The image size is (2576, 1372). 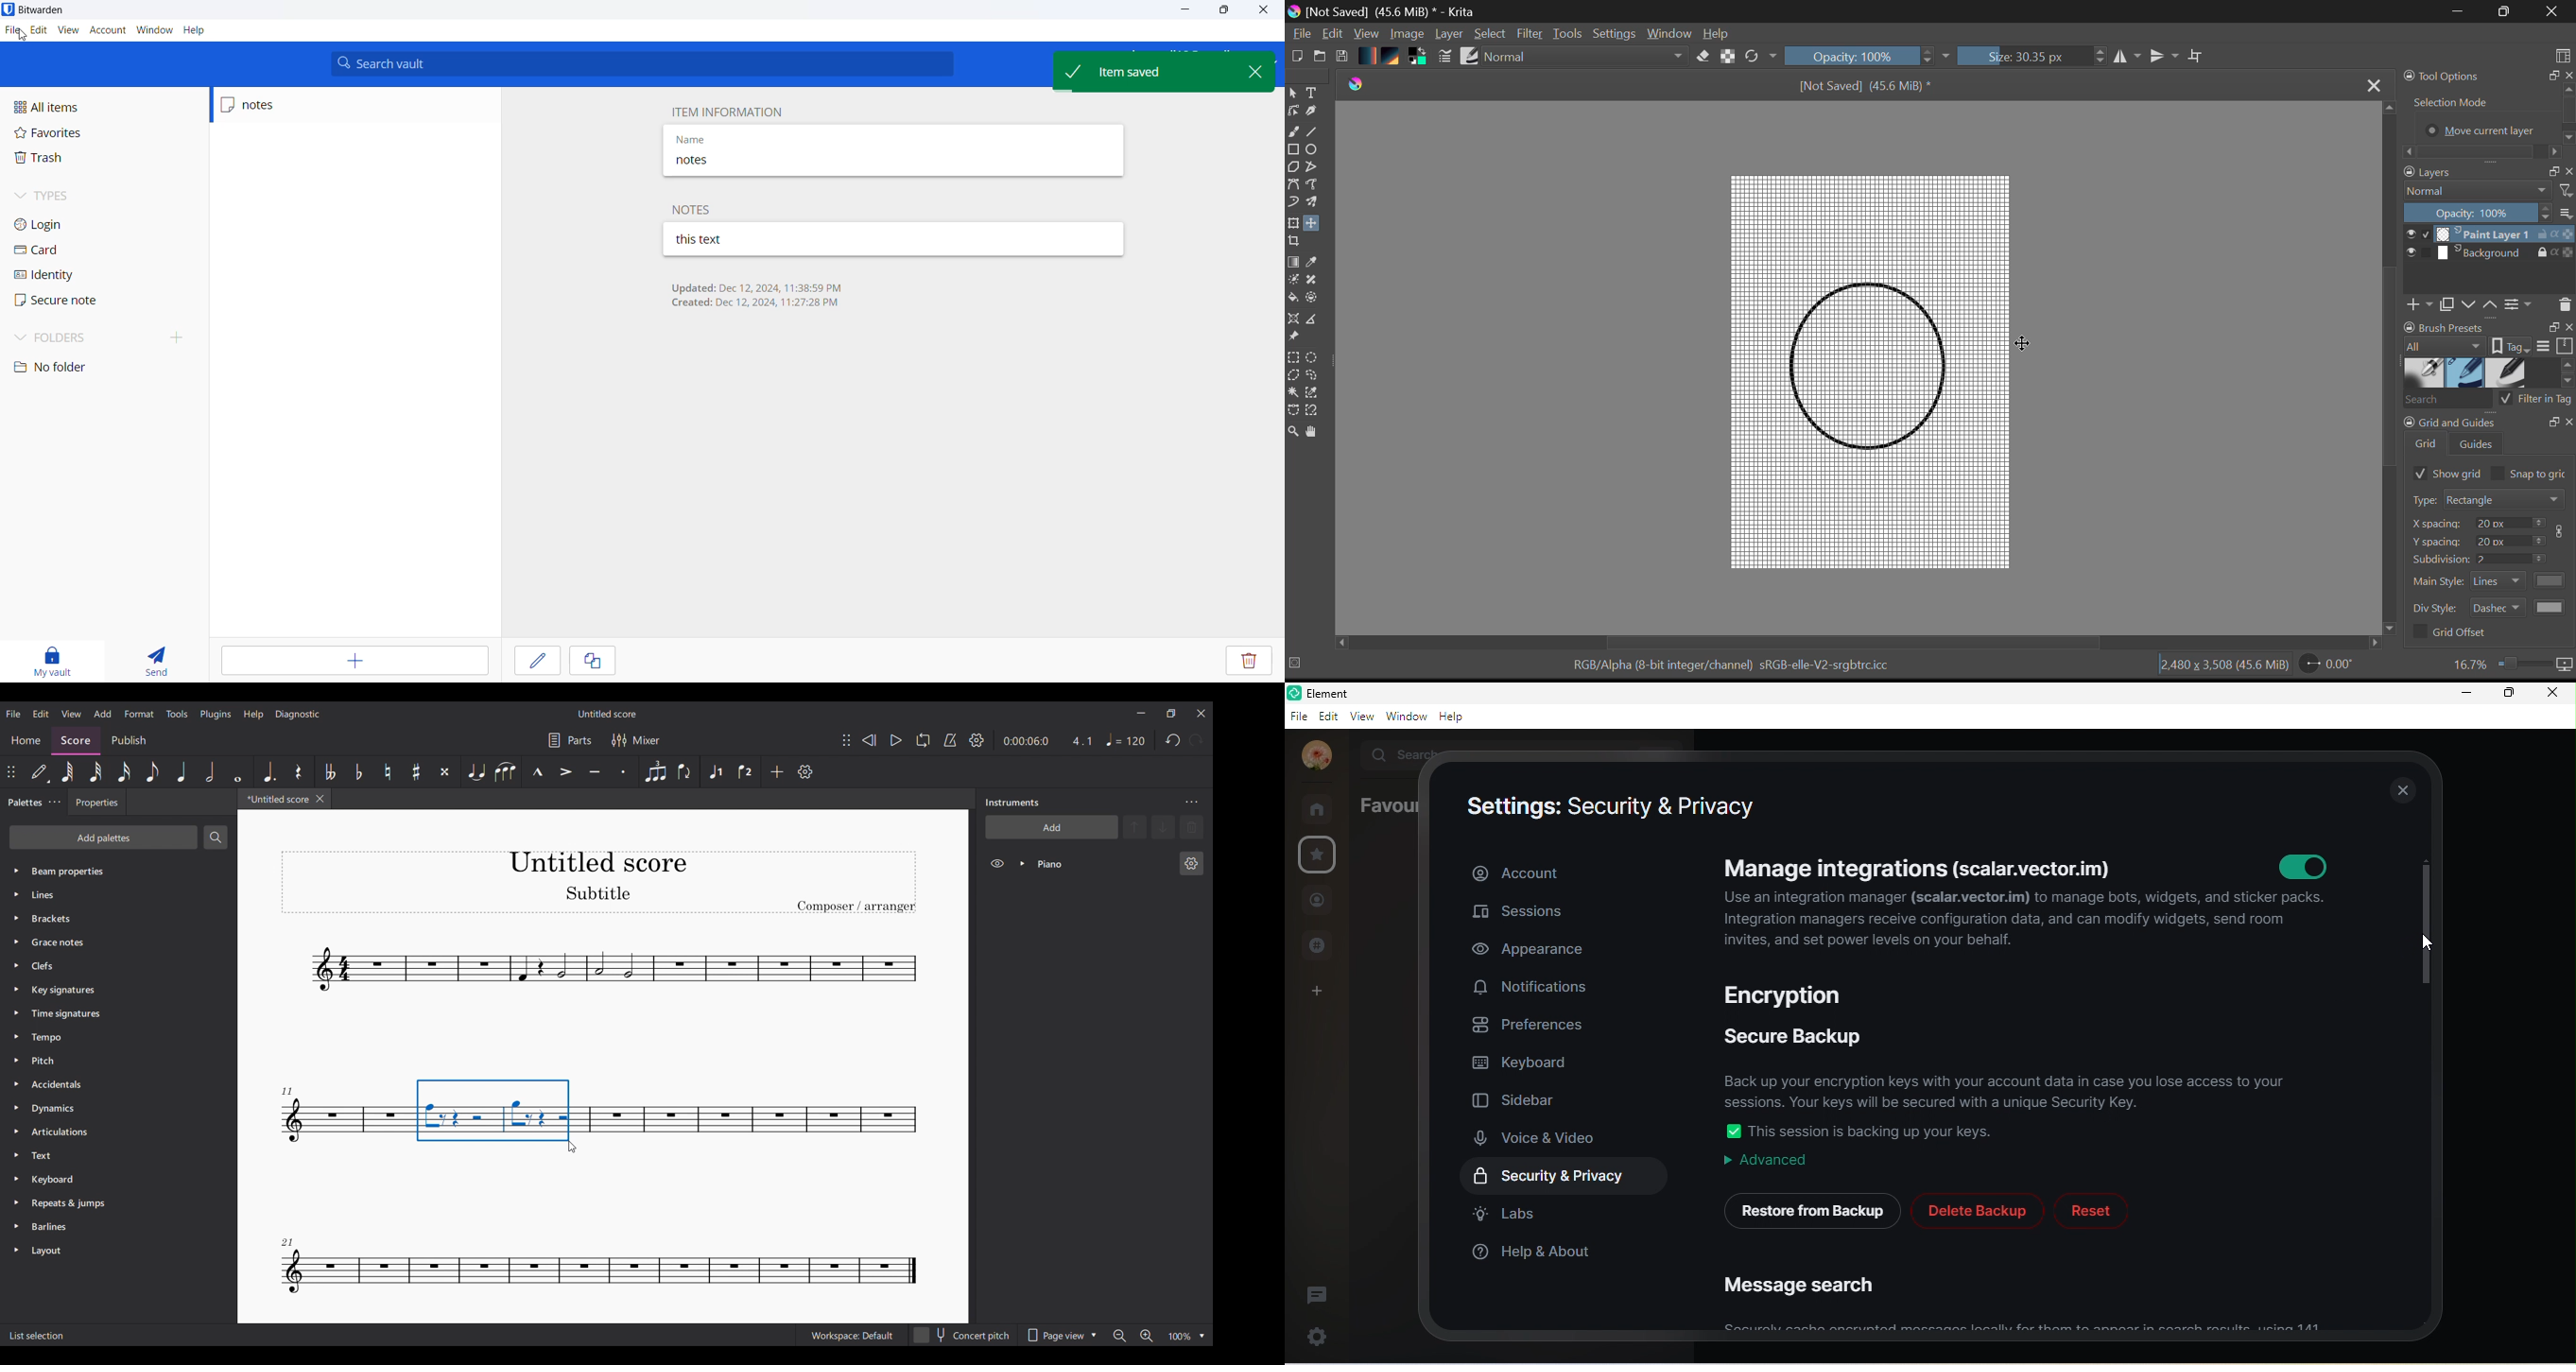 What do you see at coordinates (869, 740) in the screenshot?
I see `Rewind` at bounding box center [869, 740].